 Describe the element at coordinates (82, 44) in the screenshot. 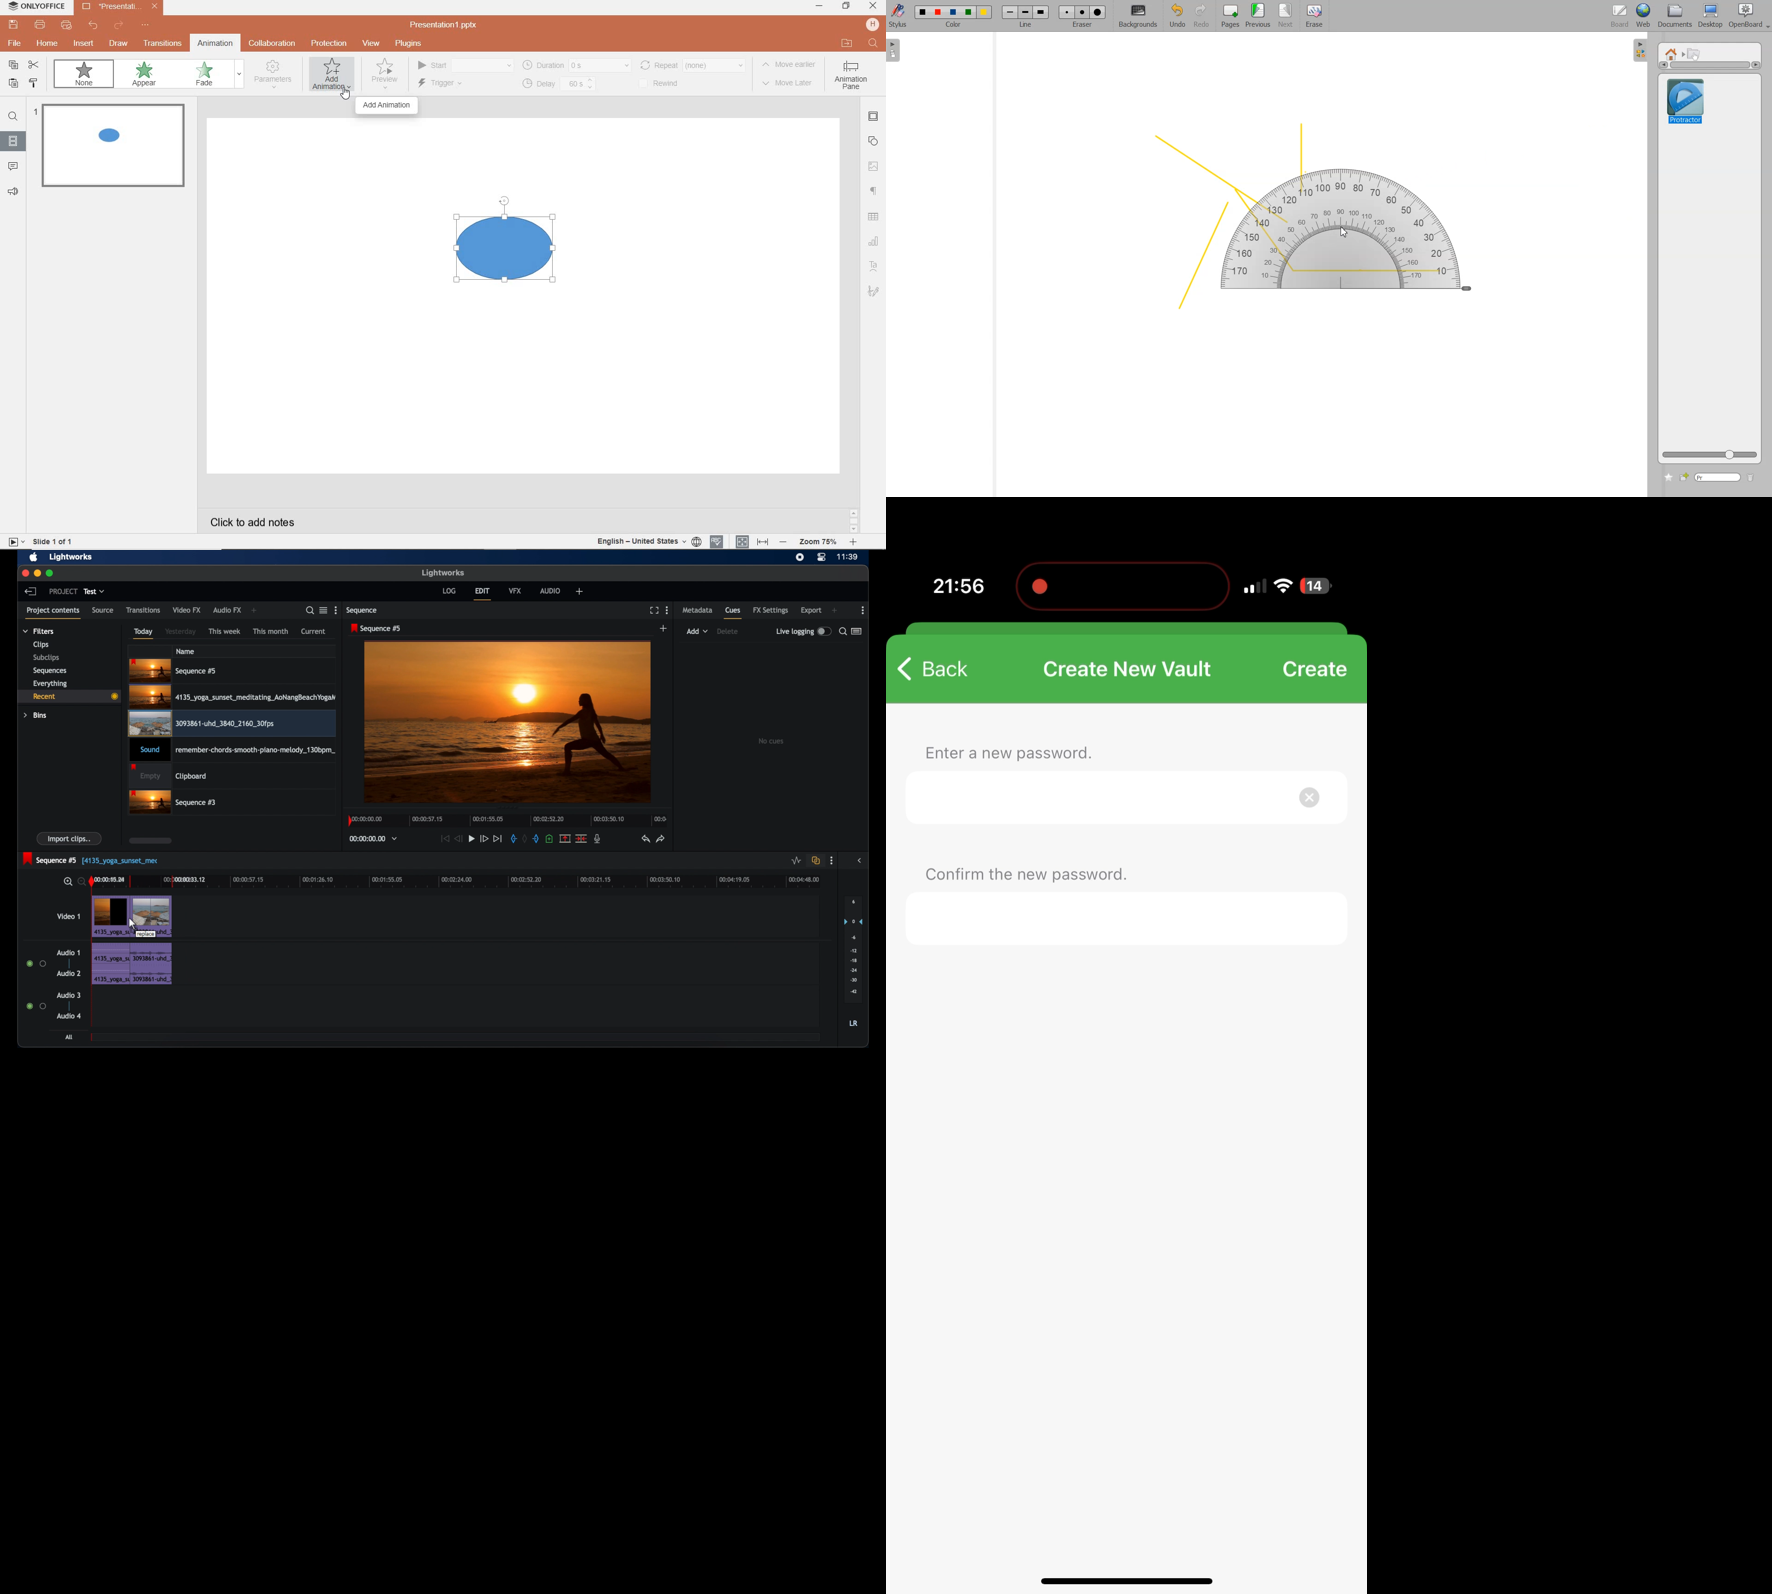

I see `insert` at that location.